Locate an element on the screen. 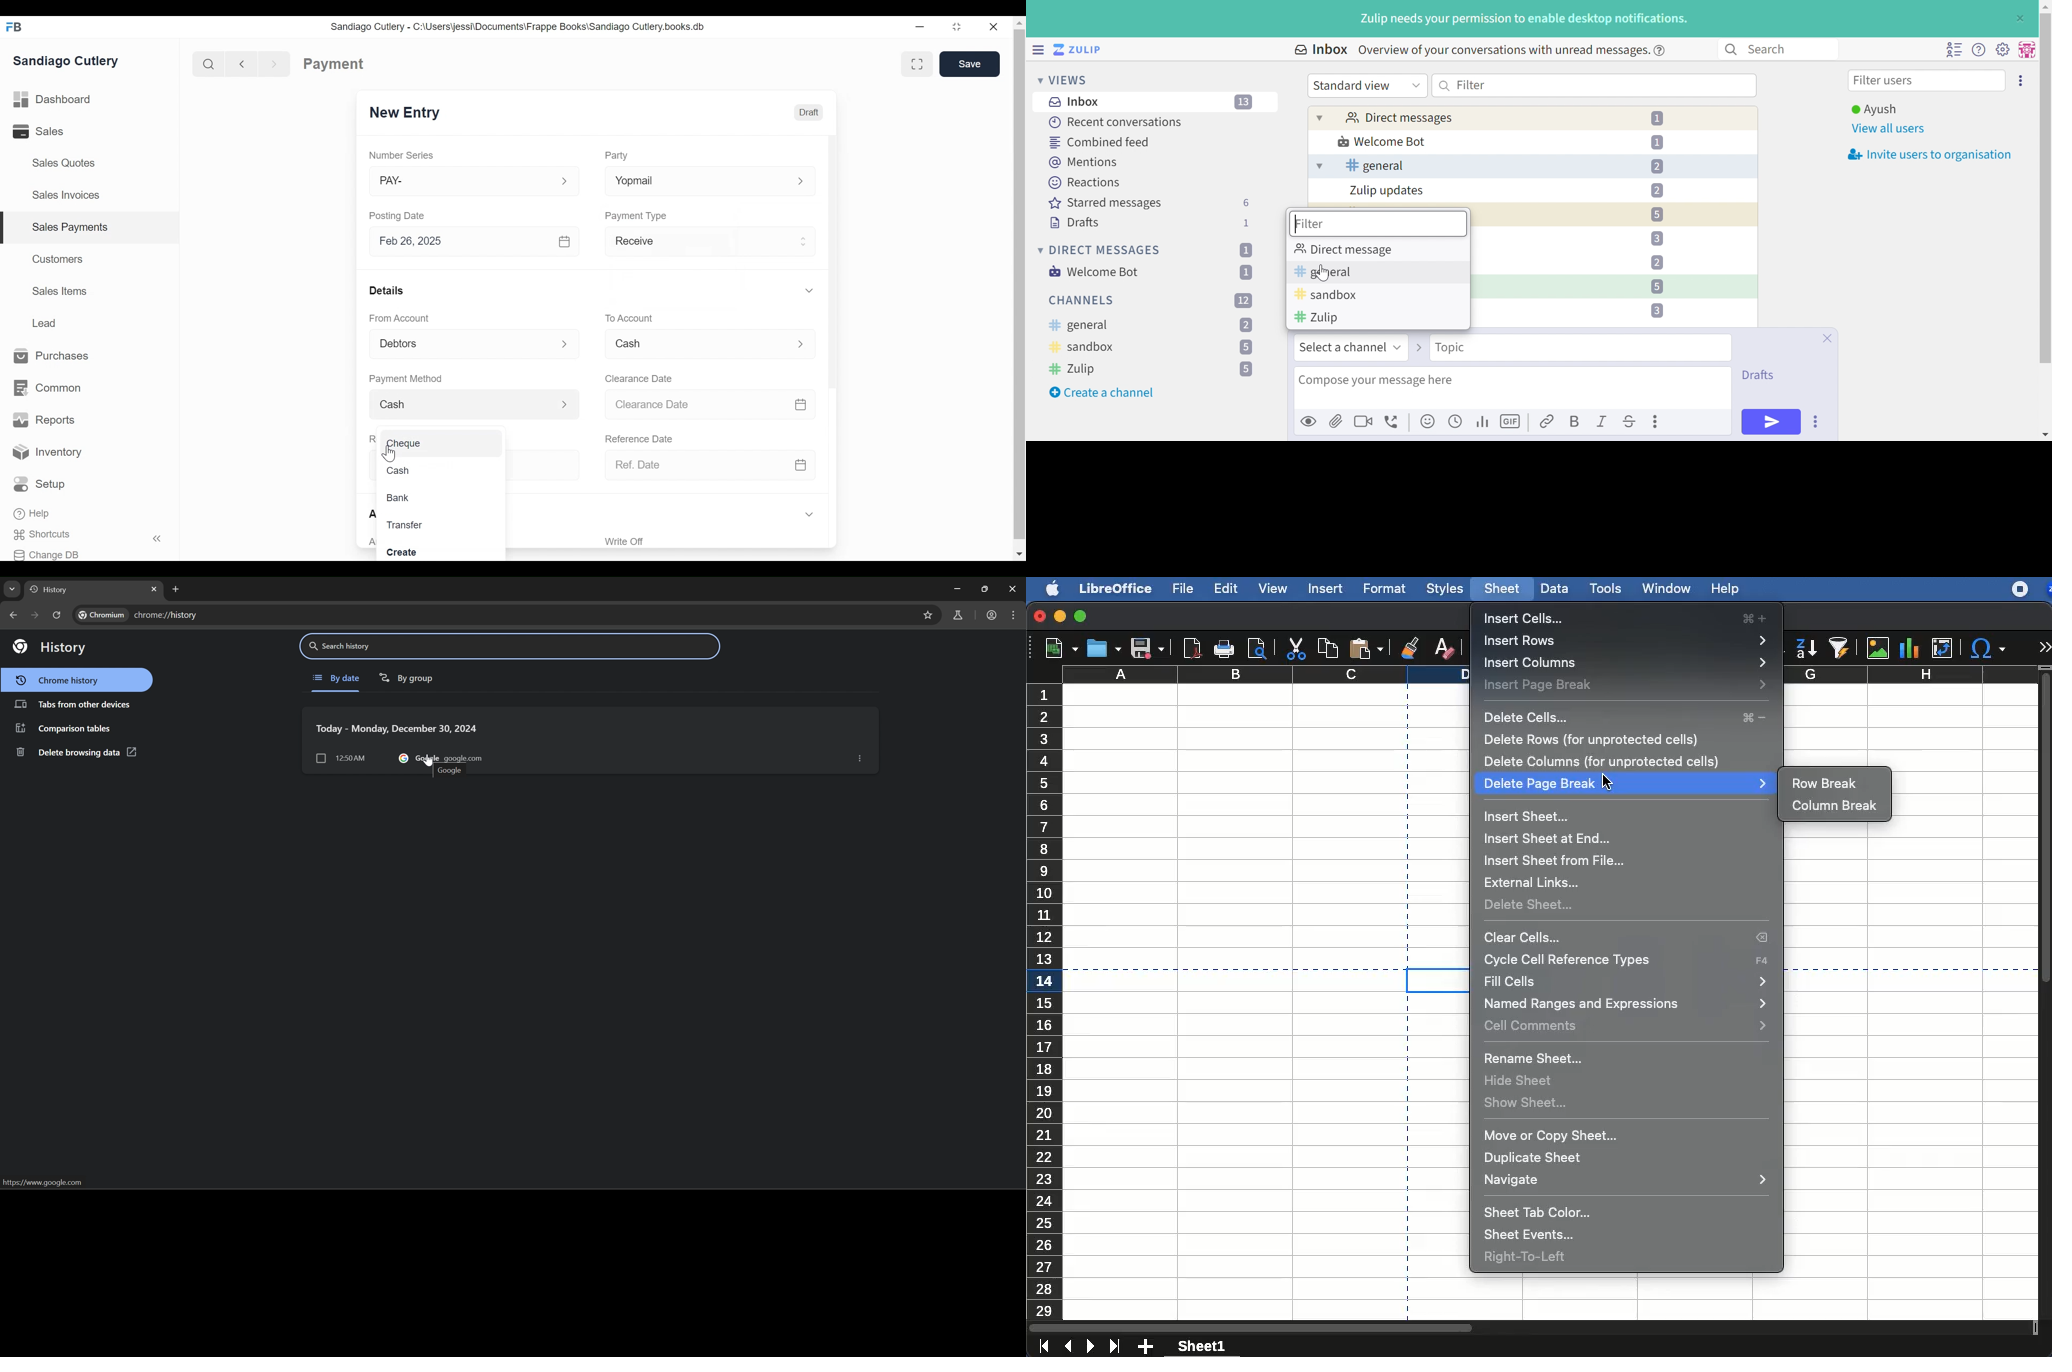 The image size is (2072, 1372). duplicate sheet is located at coordinates (1536, 1158).